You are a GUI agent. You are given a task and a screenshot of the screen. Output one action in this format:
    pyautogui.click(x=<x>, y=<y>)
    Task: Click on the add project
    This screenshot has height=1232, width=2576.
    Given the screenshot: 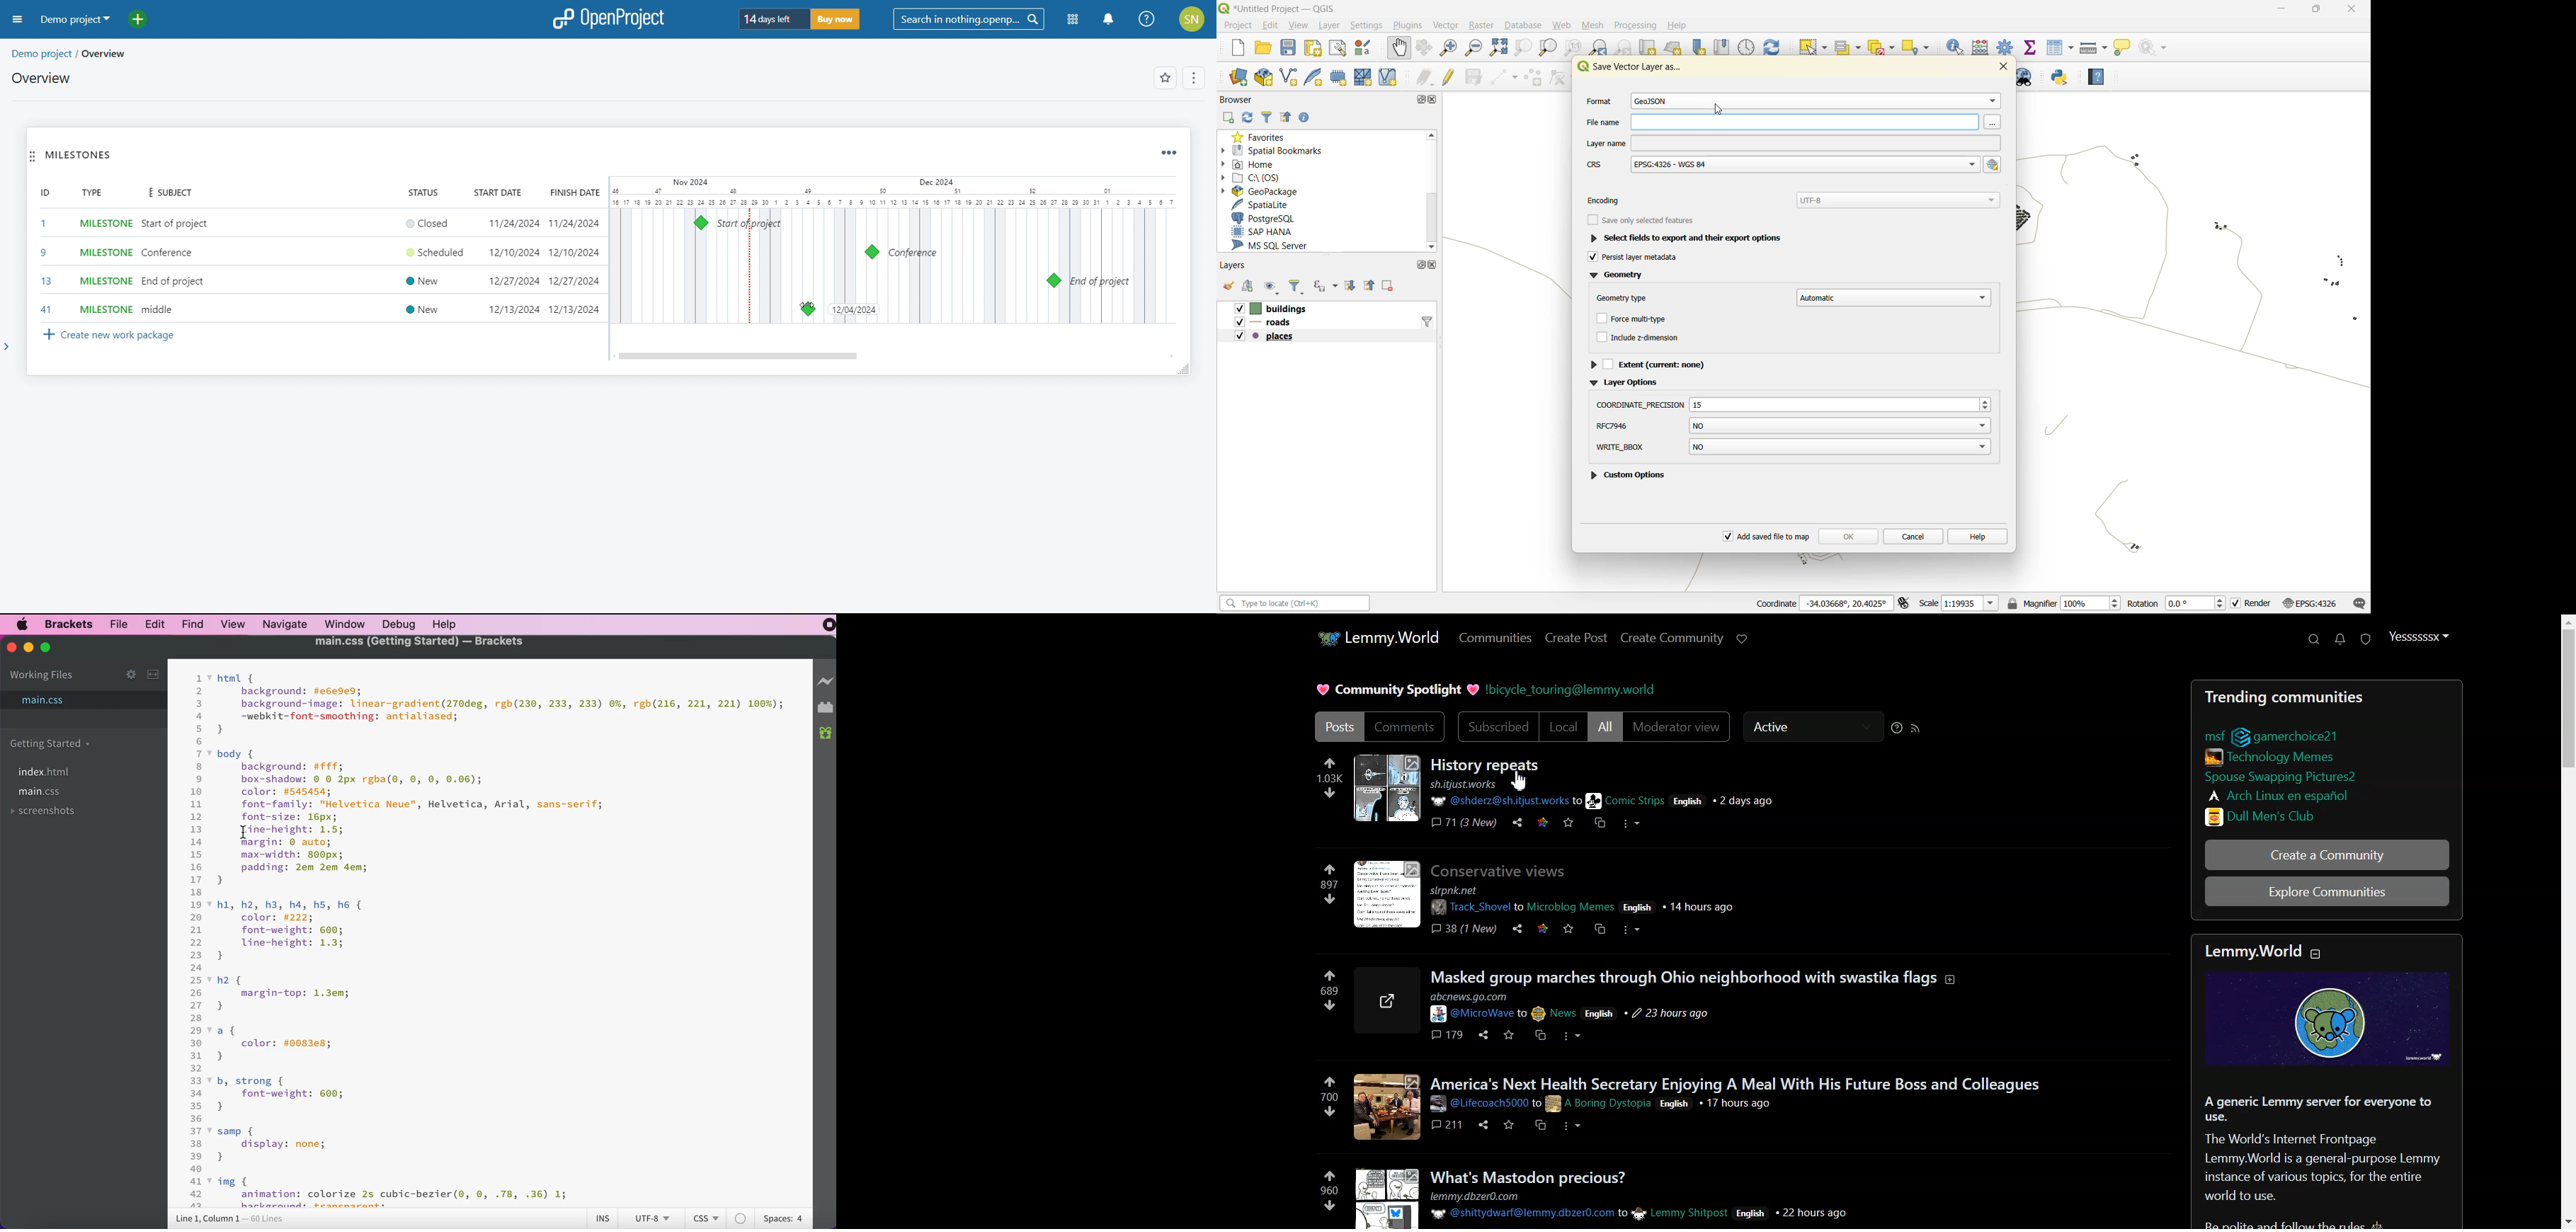 What is the action you would take?
    pyautogui.click(x=145, y=20)
    